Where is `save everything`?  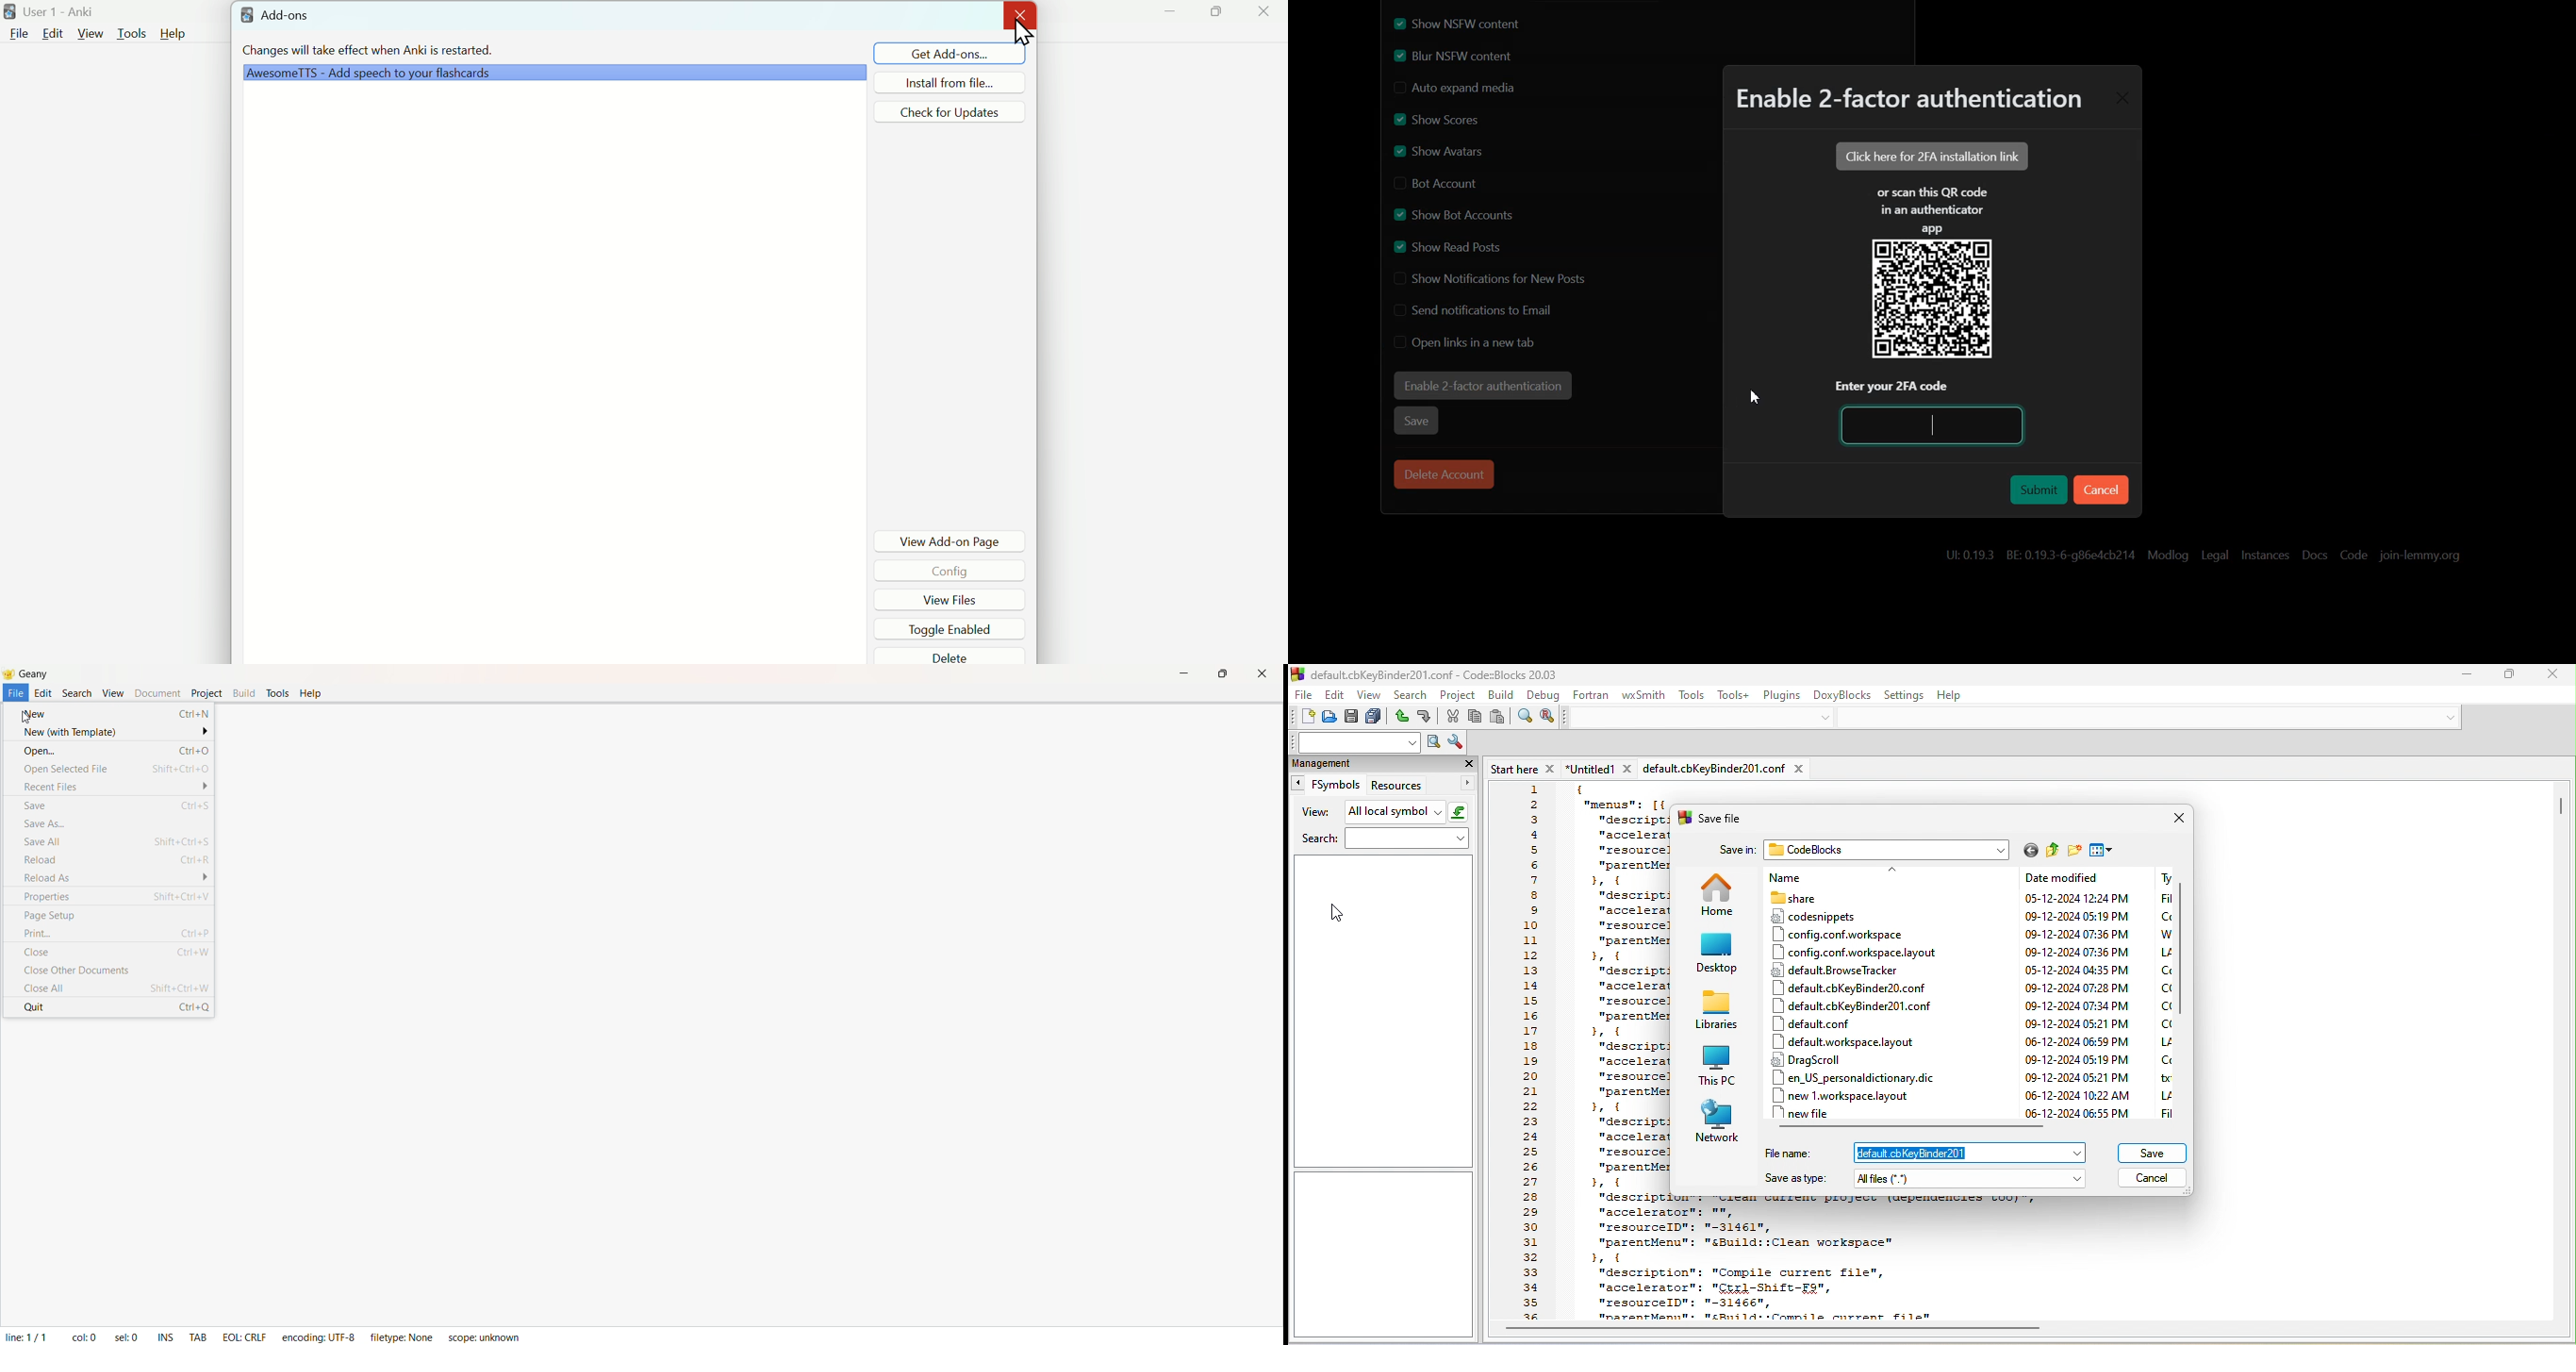 save everything is located at coordinates (1375, 717).